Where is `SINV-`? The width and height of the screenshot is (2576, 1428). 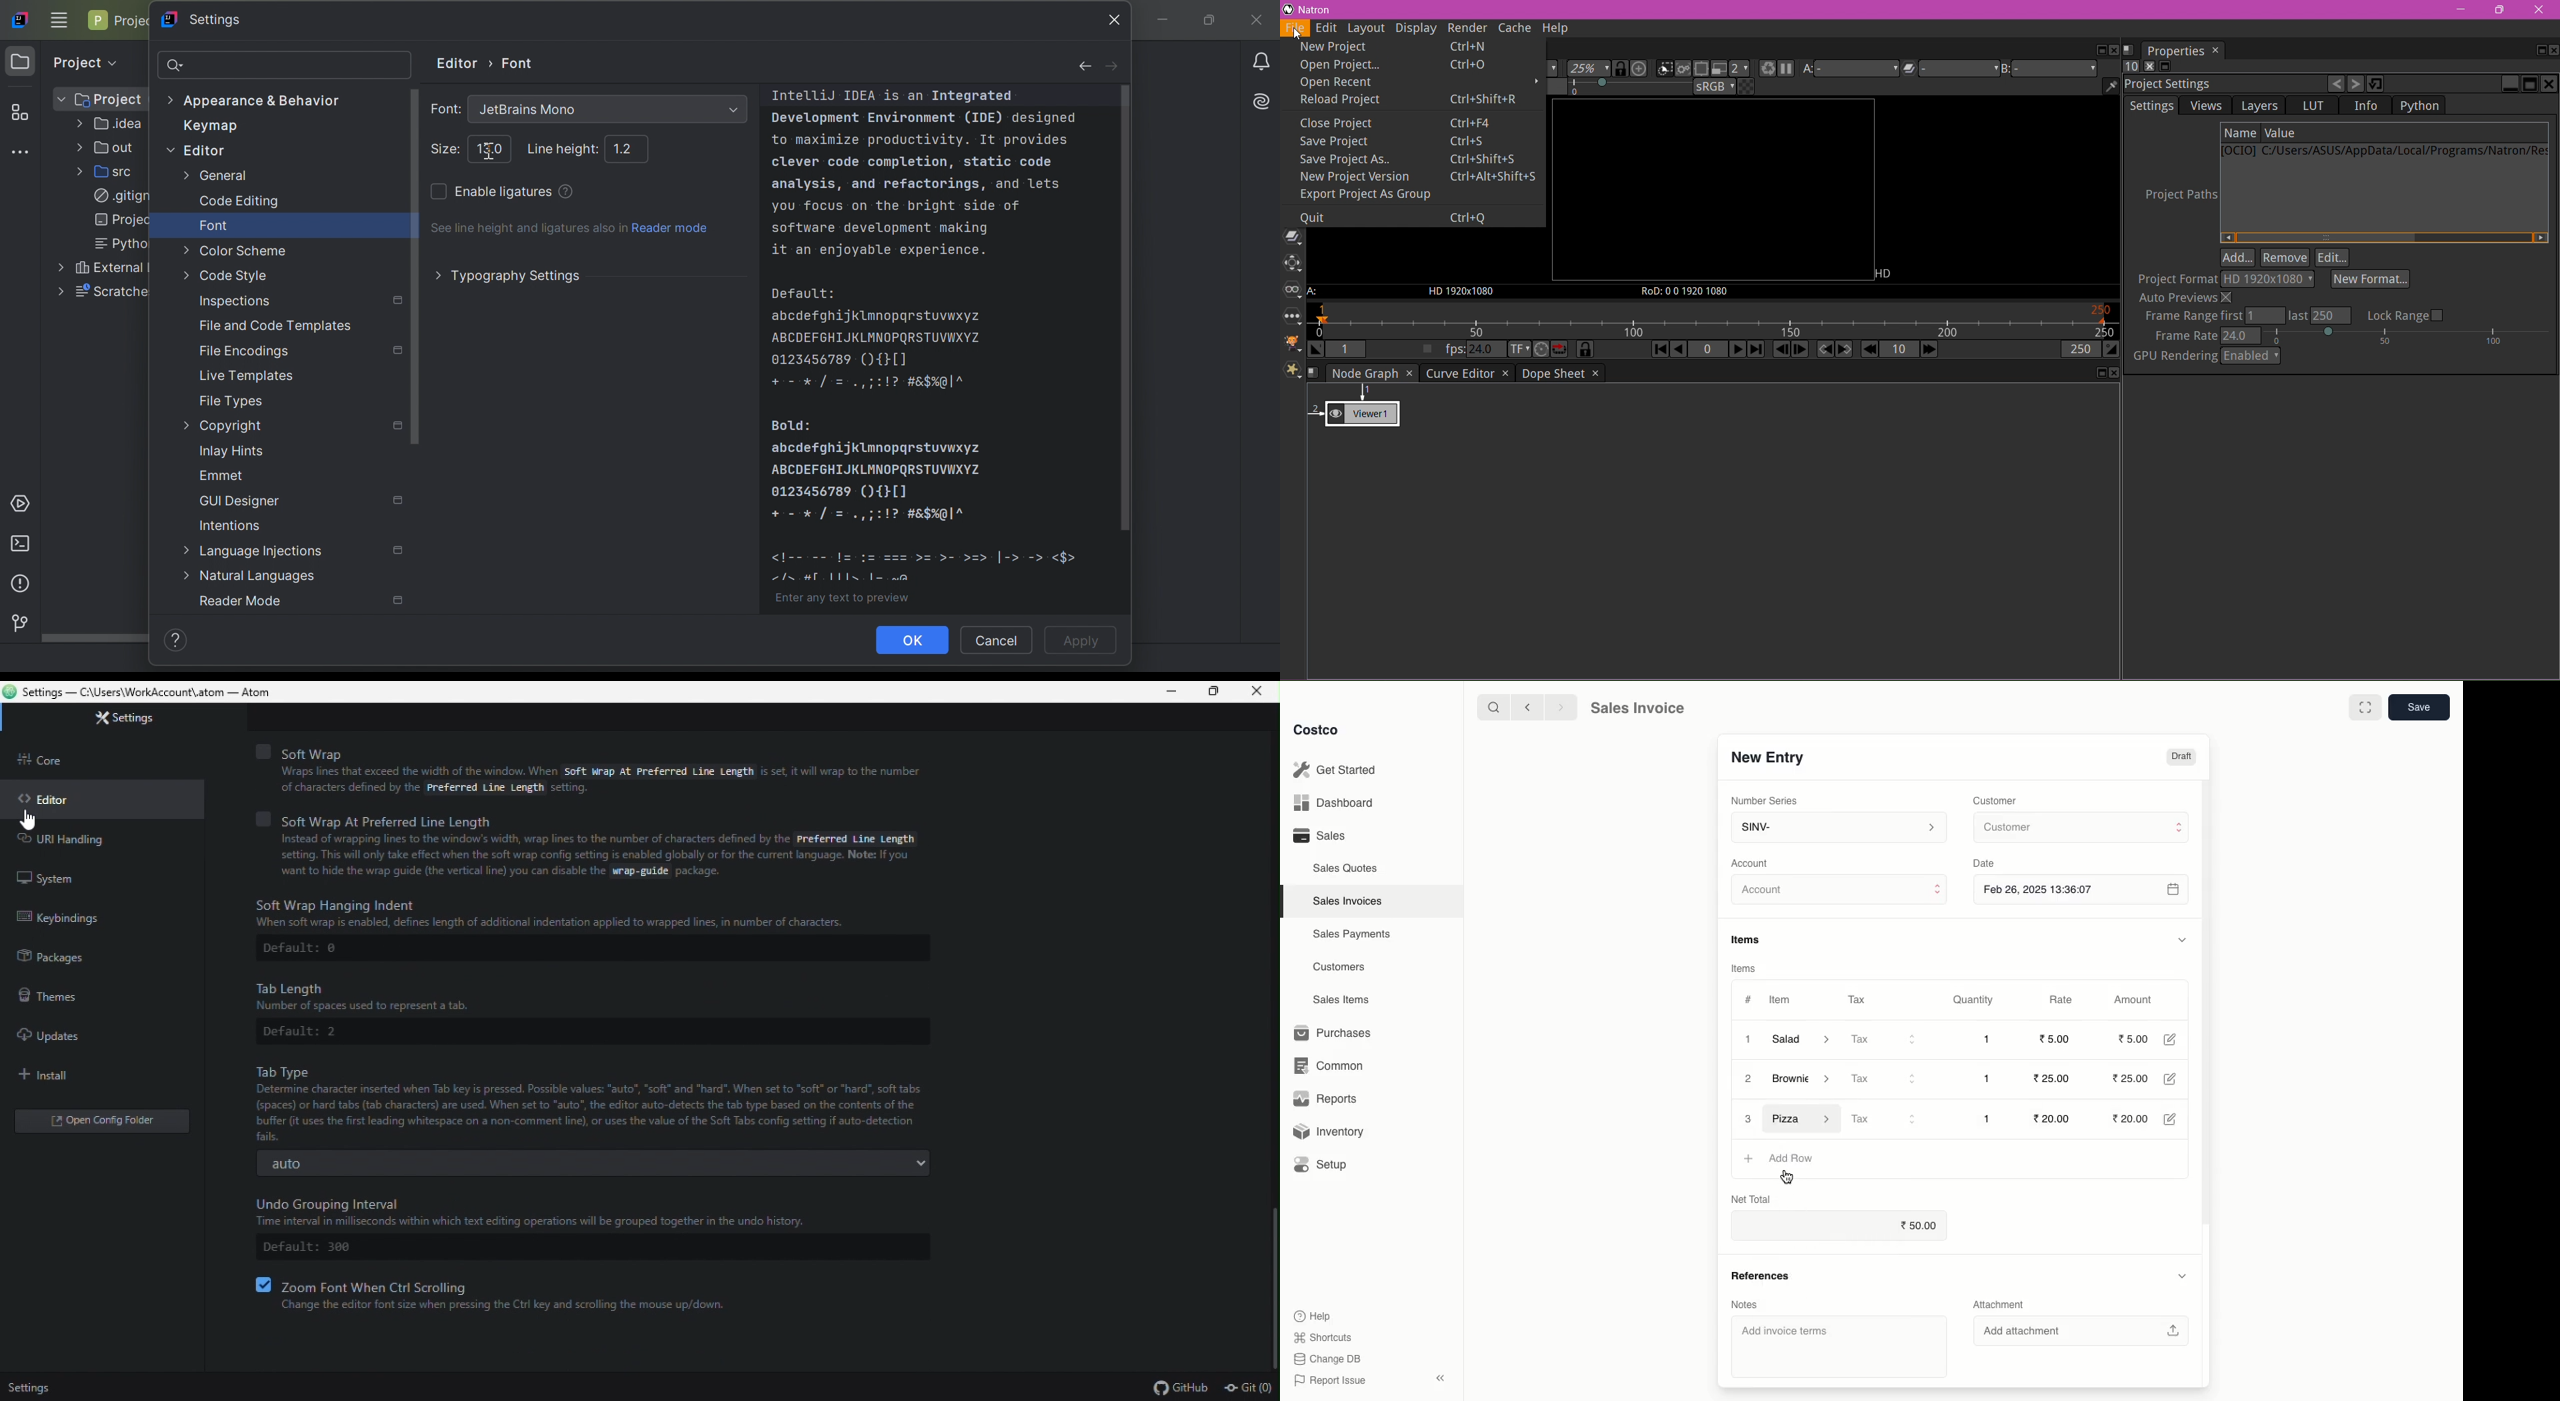
SINV- is located at coordinates (1838, 829).